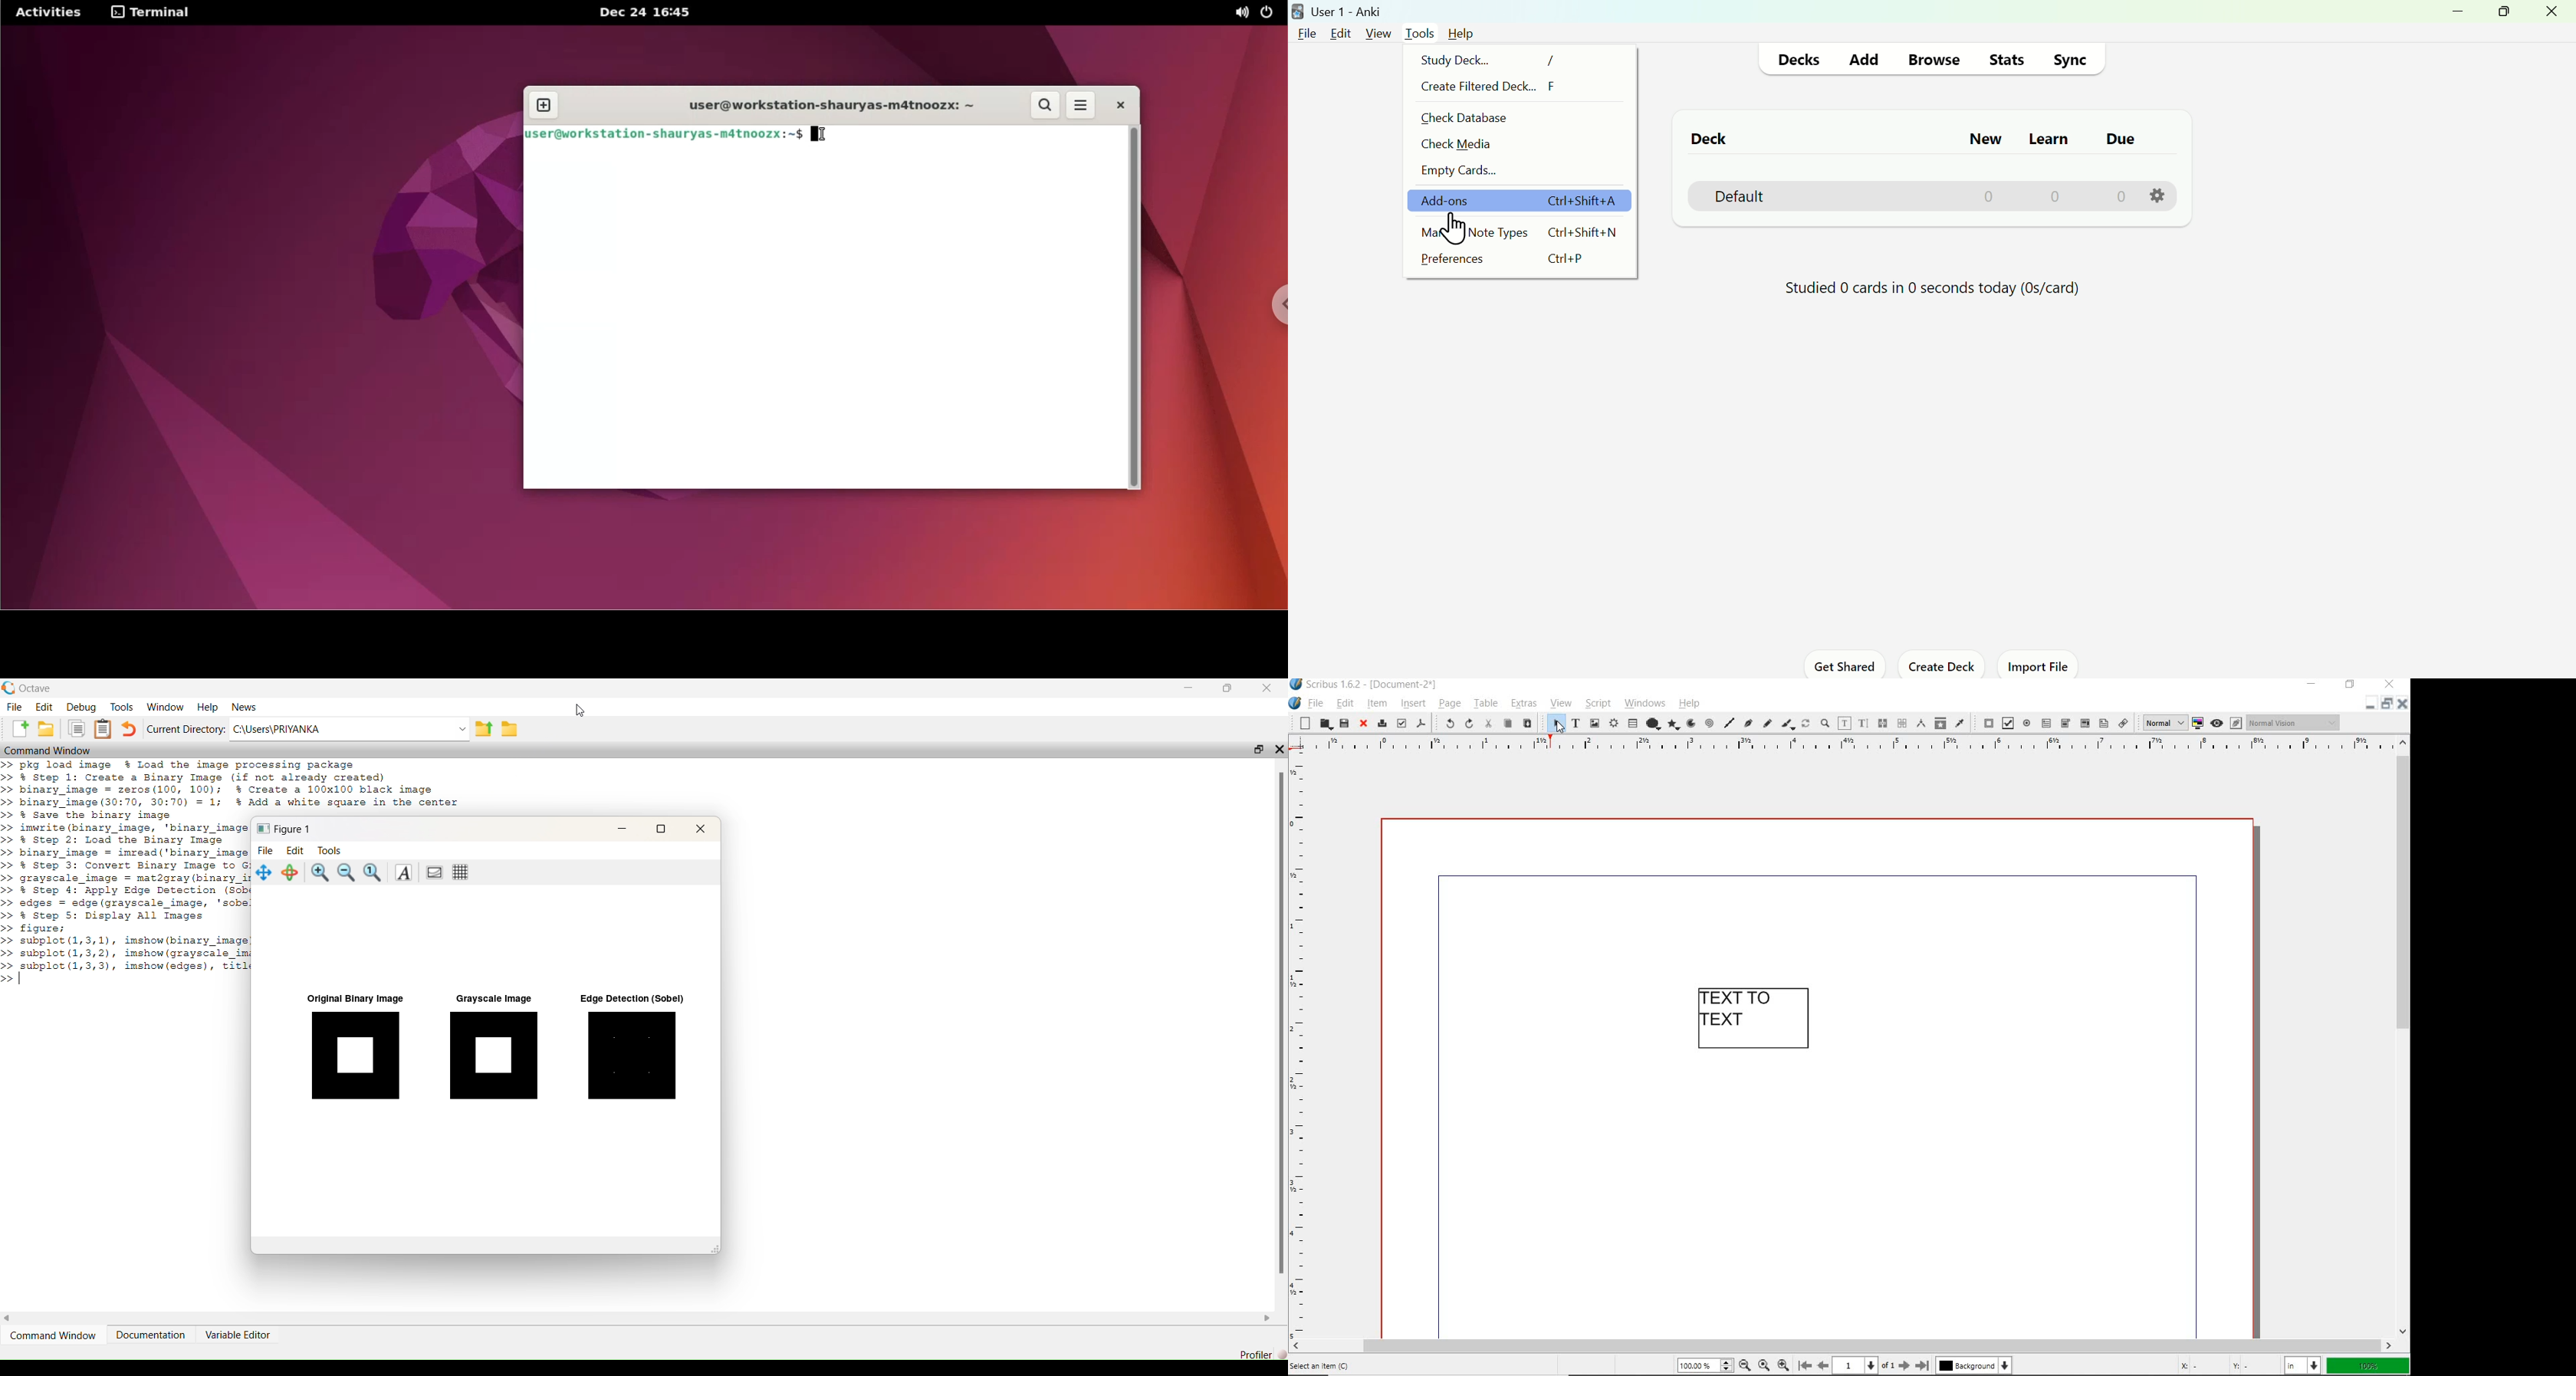 Image resolution: width=2576 pixels, height=1400 pixels. I want to click on item, so click(1376, 704).